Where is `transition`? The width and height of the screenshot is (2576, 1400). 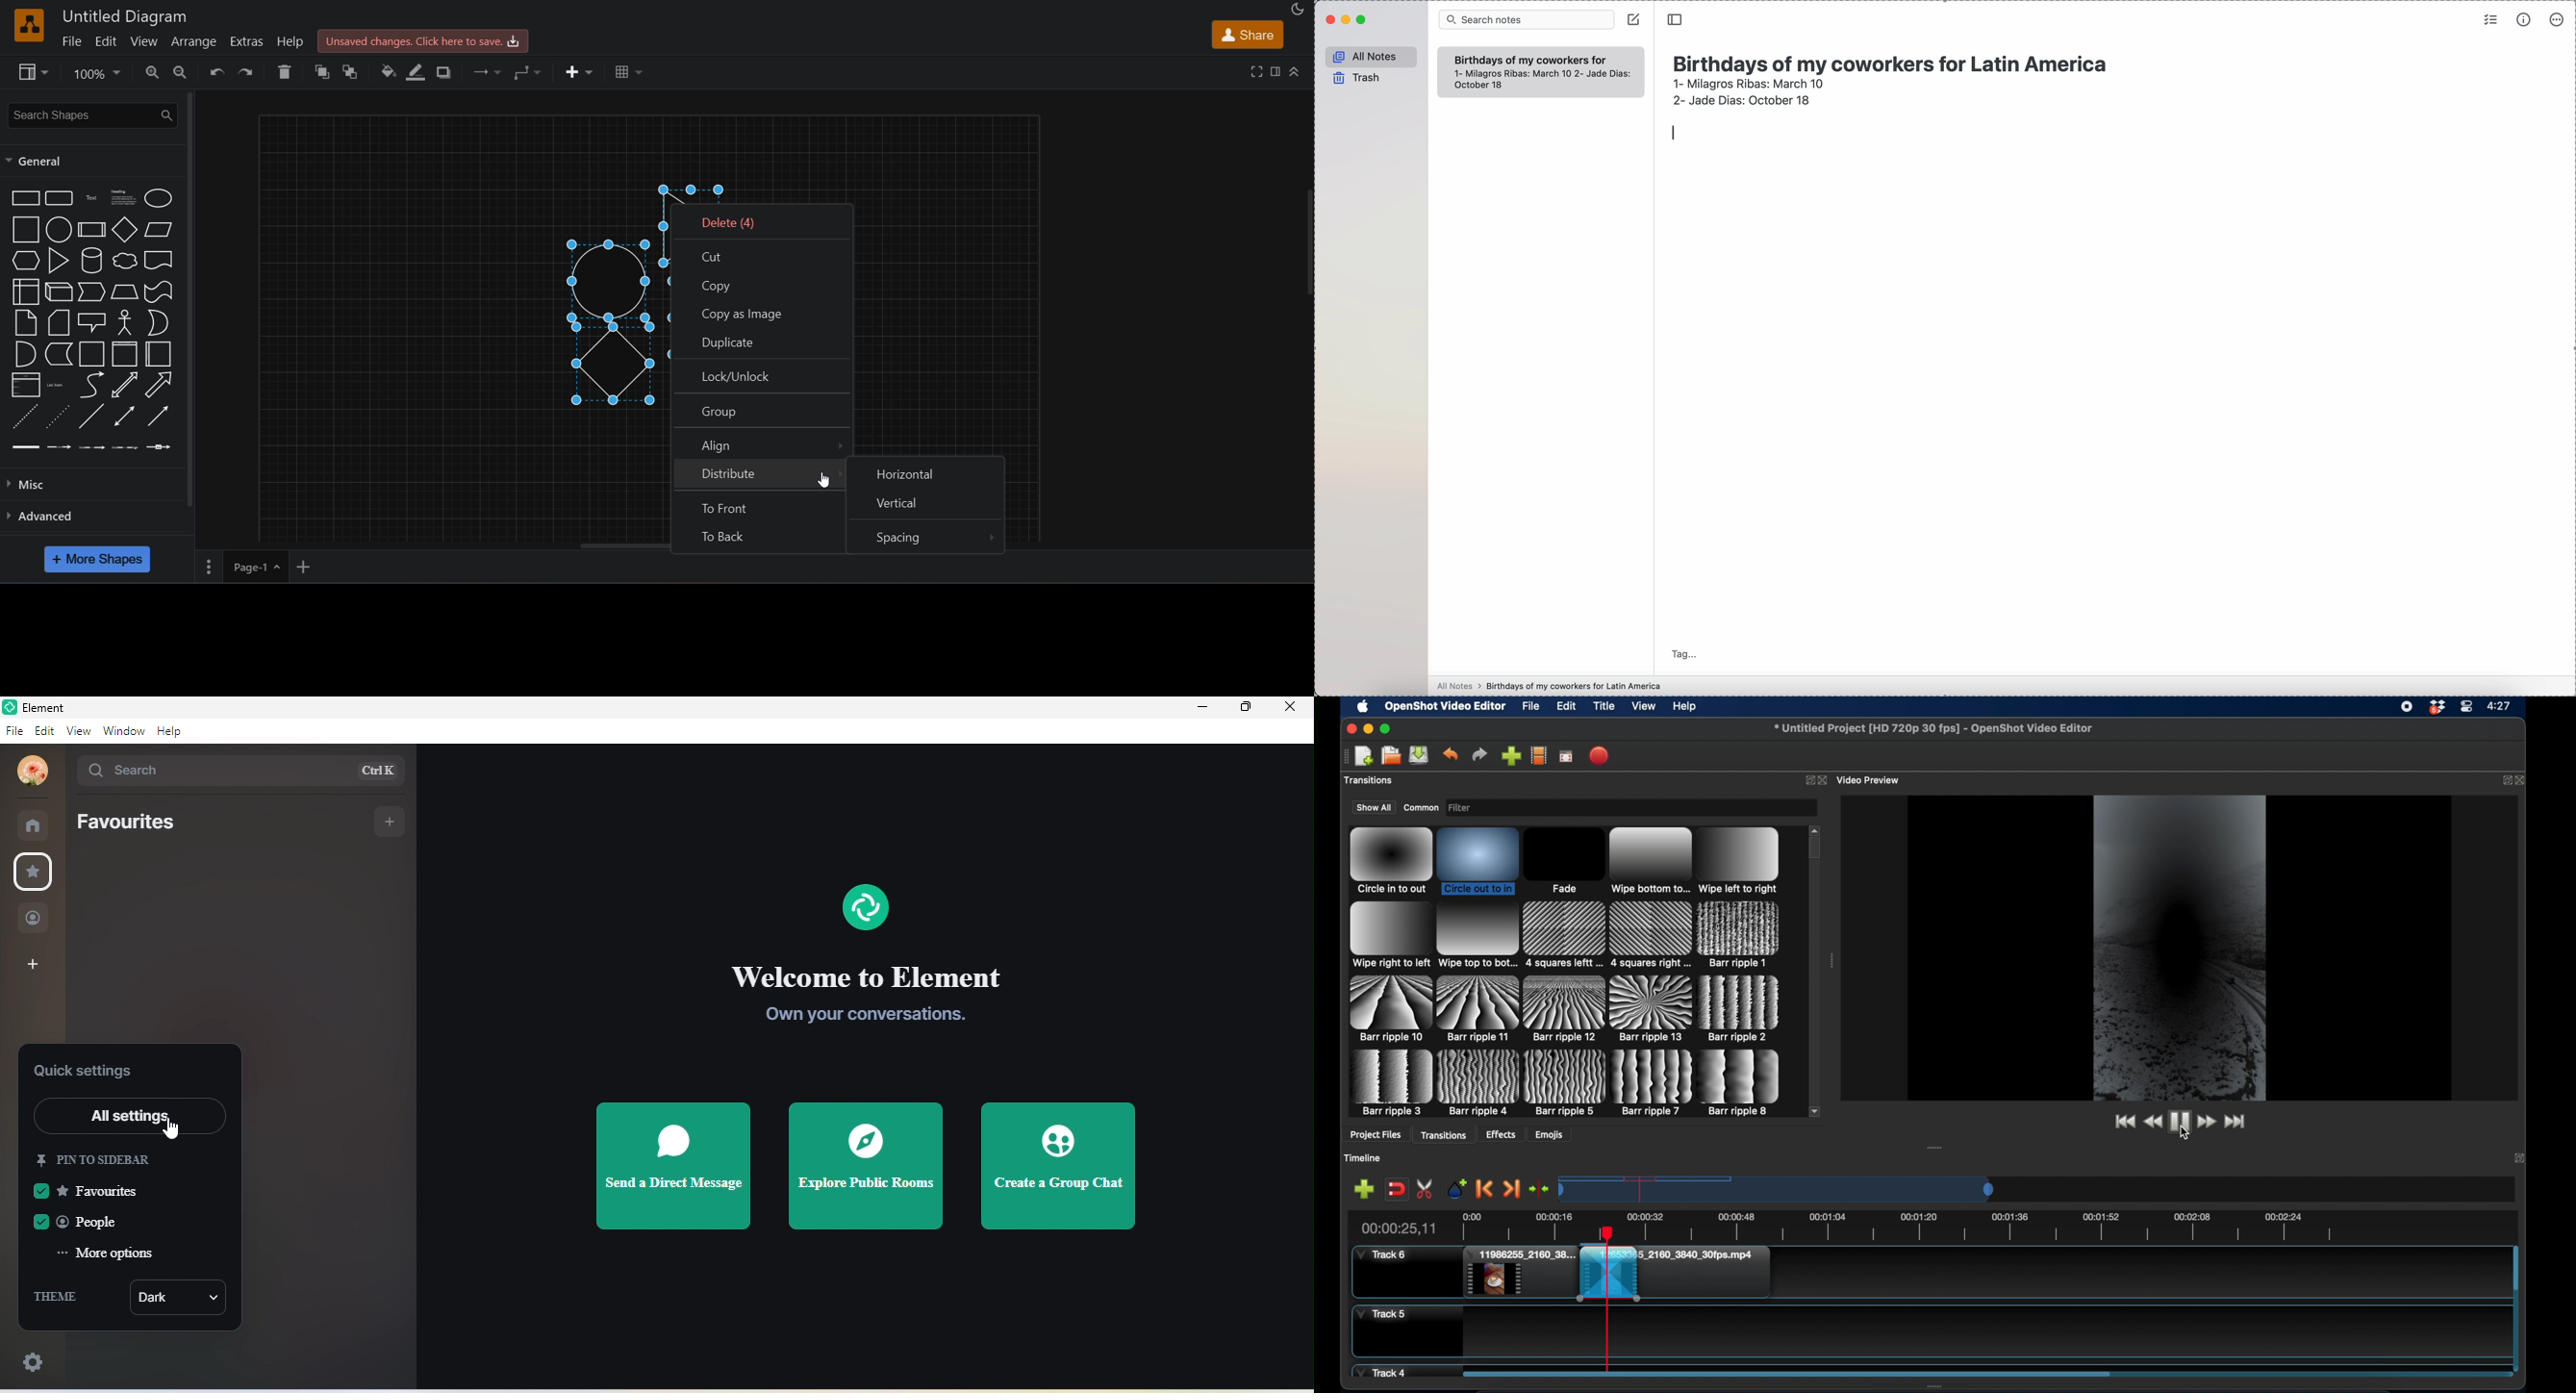 transition is located at coordinates (1478, 1008).